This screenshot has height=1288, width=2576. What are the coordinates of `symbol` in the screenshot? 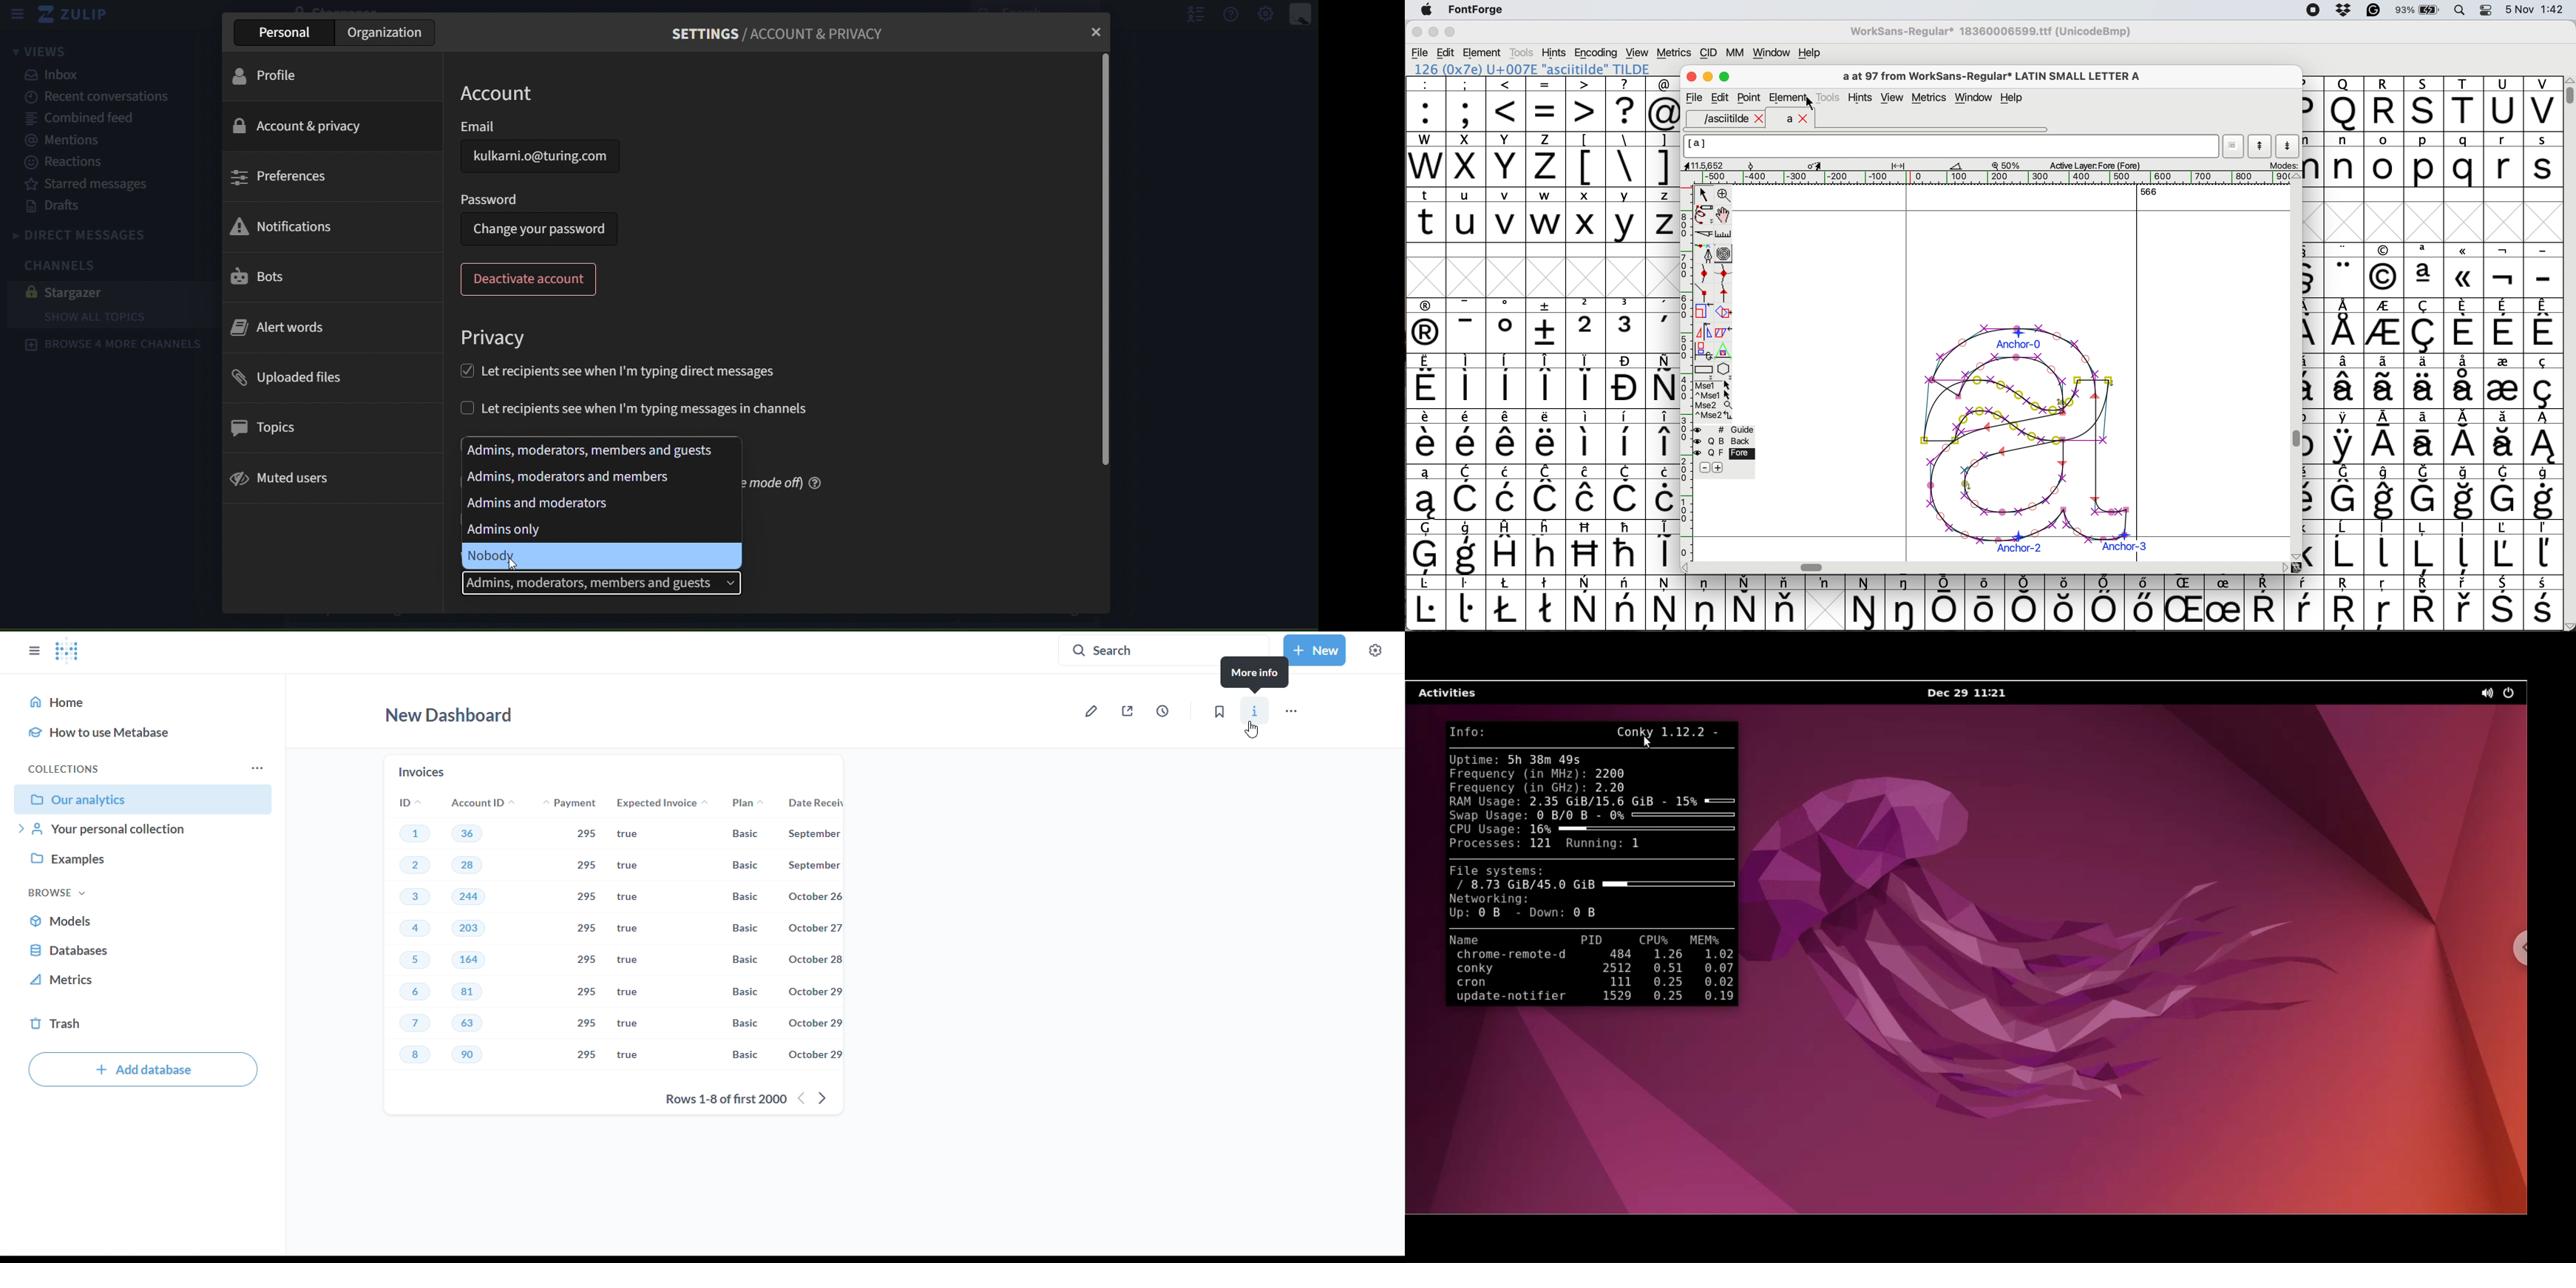 It's located at (2344, 437).